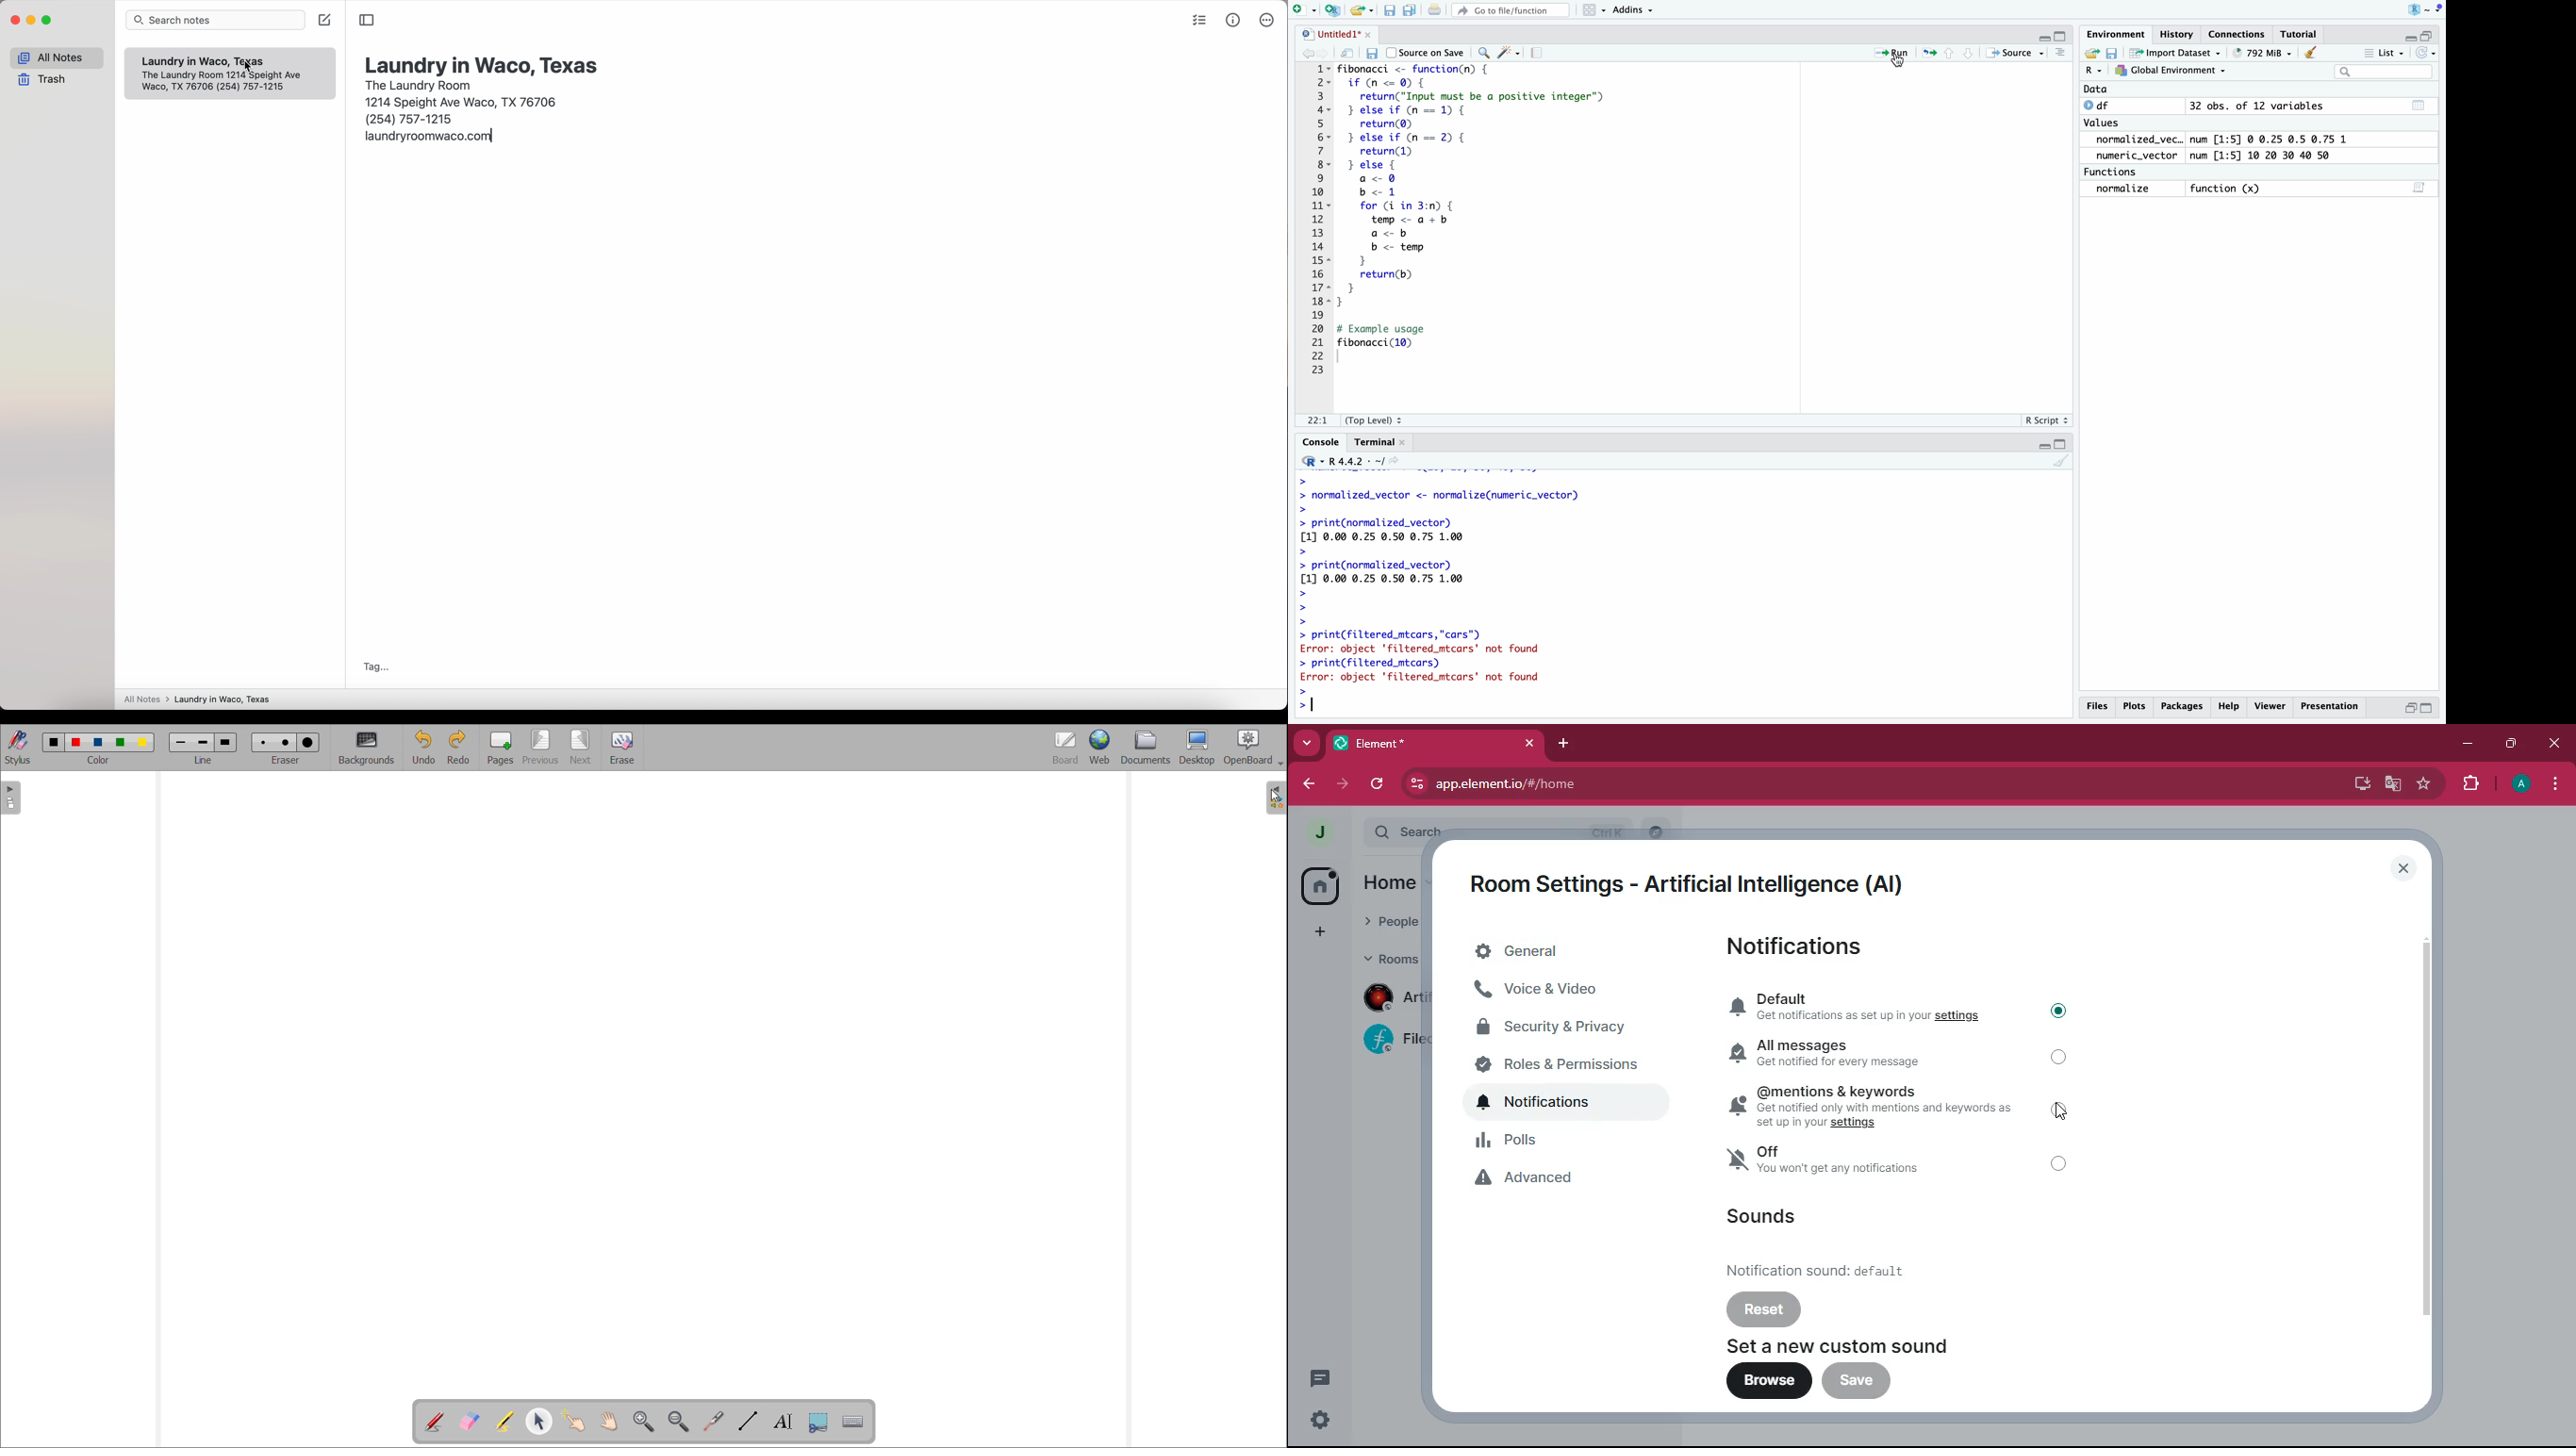 Image resolution: width=2576 pixels, height=1456 pixels. Describe the element at coordinates (430, 138) in the screenshot. I see `laundryroomwaco.com` at that location.